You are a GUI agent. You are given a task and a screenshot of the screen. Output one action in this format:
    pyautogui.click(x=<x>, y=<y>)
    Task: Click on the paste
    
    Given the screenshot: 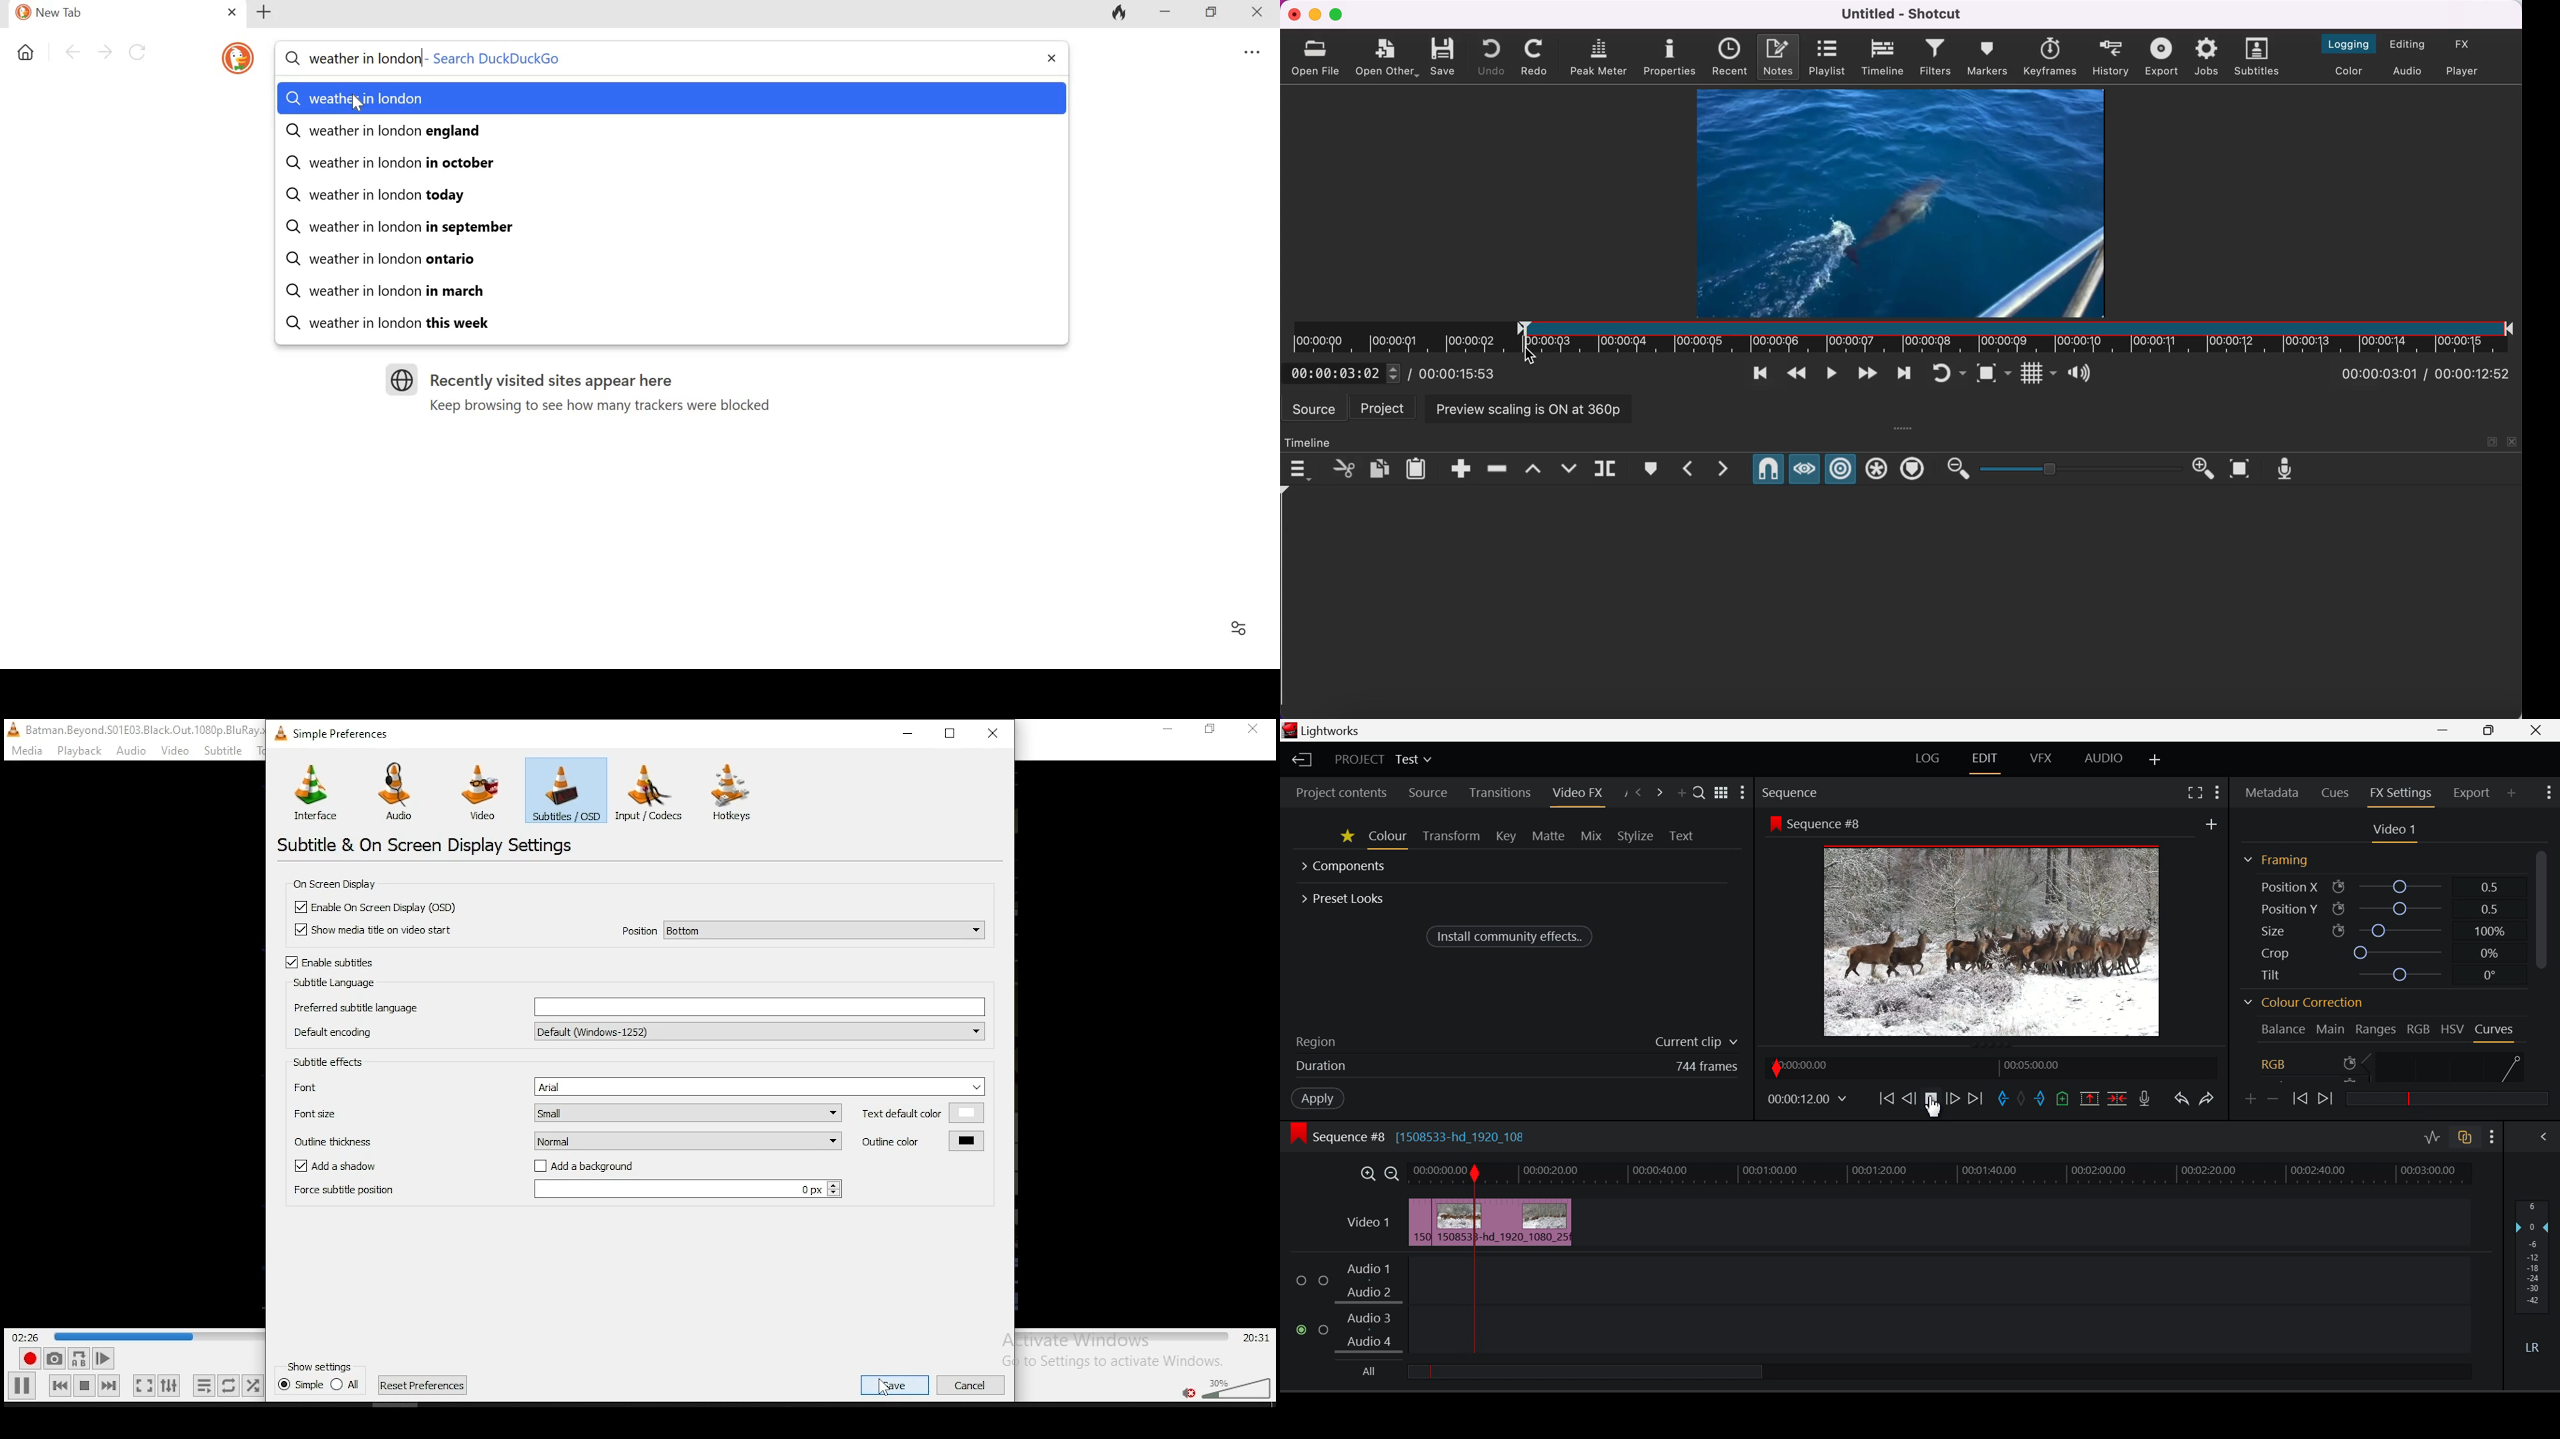 What is the action you would take?
    pyautogui.click(x=1418, y=469)
    